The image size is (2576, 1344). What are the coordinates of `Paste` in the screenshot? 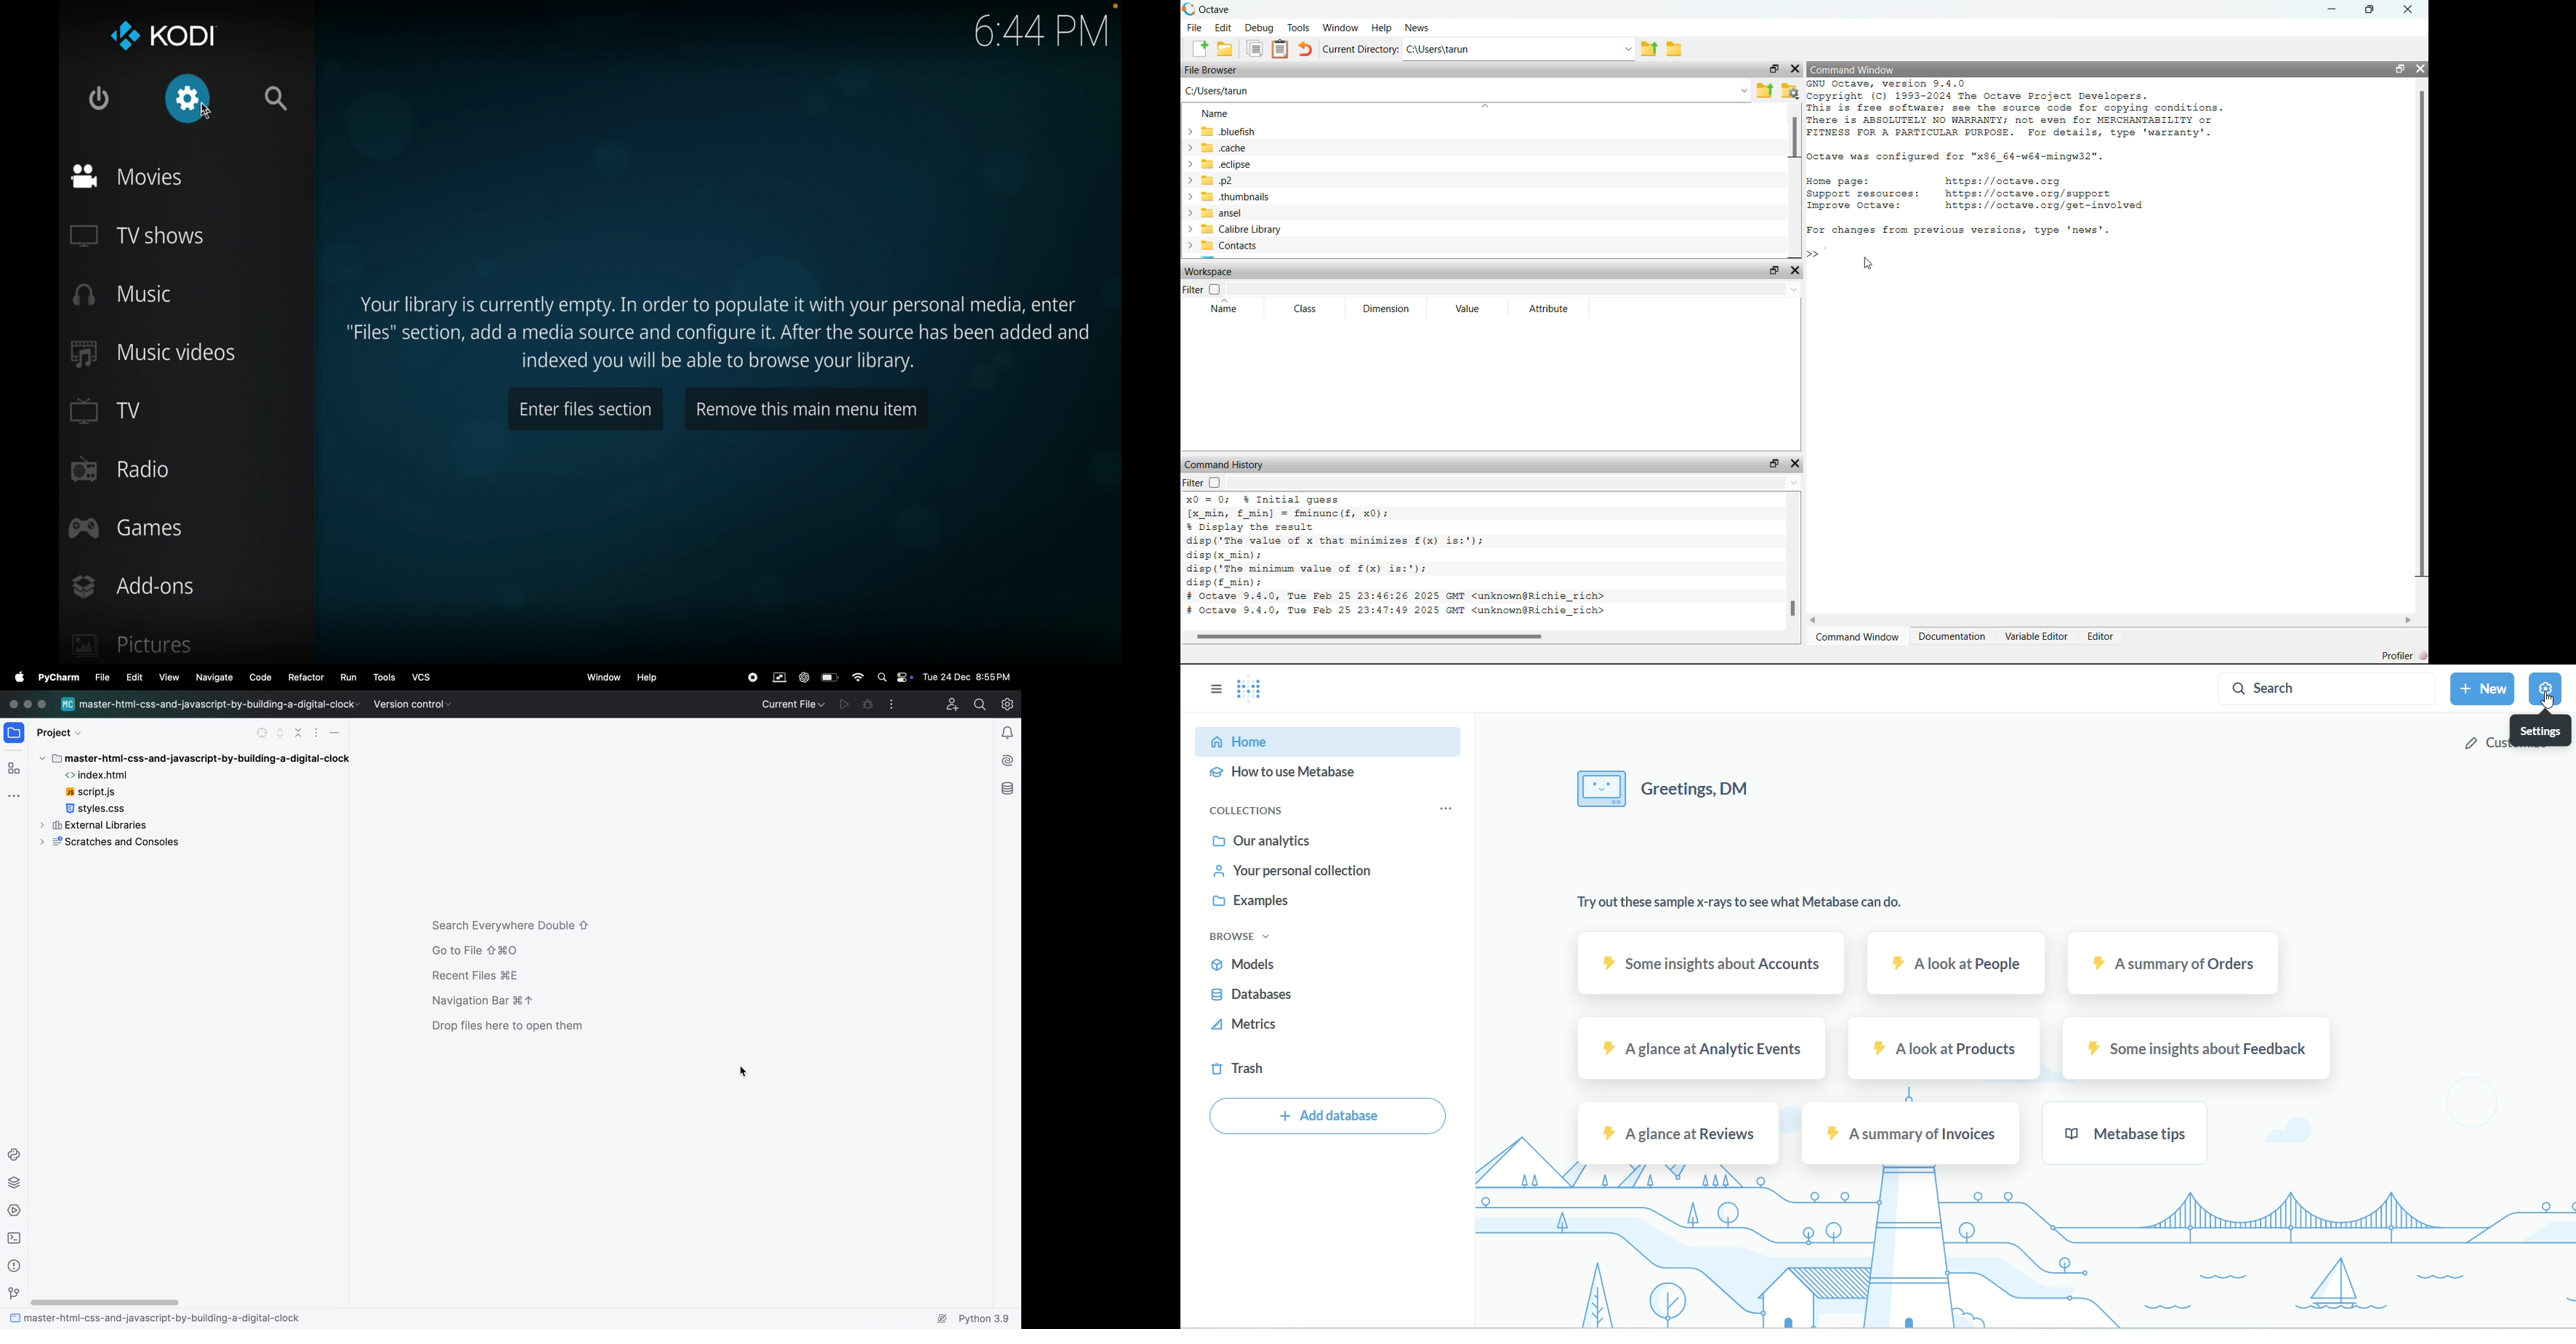 It's located at (1281, 51).